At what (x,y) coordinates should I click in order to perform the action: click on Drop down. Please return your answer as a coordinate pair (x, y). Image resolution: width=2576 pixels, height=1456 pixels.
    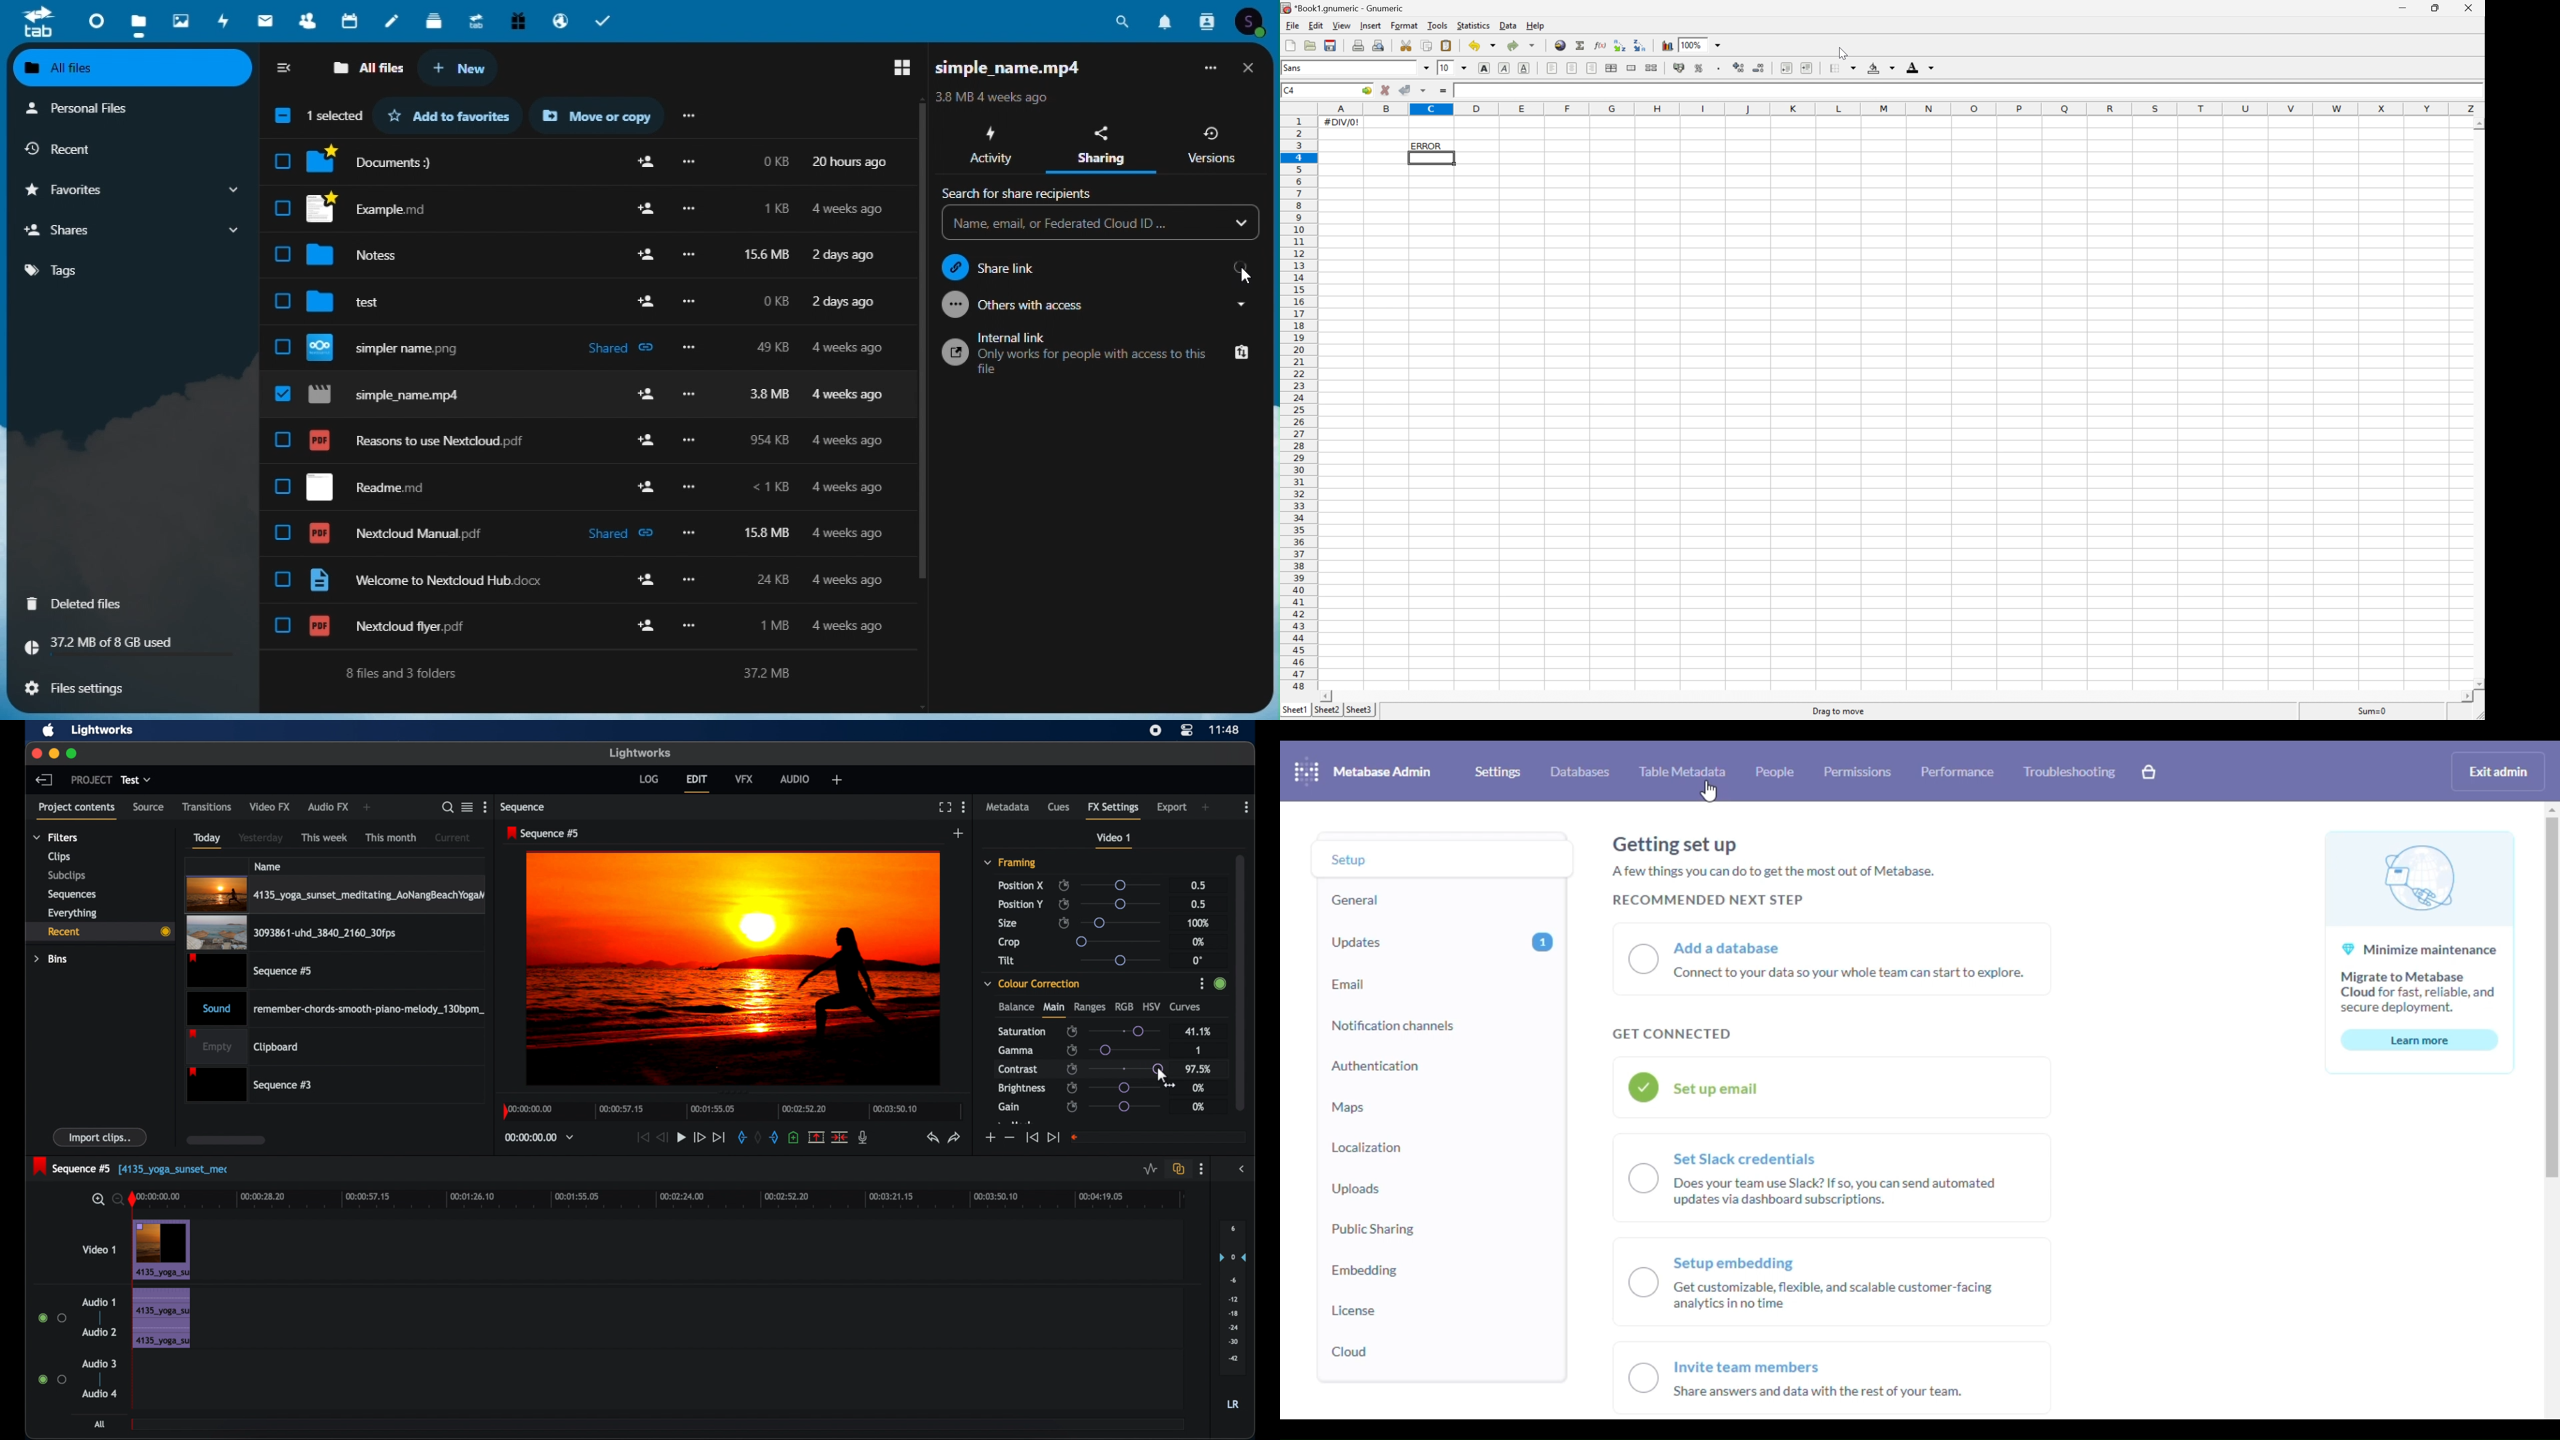
    Looking at the image, I should click on (1935, 68).